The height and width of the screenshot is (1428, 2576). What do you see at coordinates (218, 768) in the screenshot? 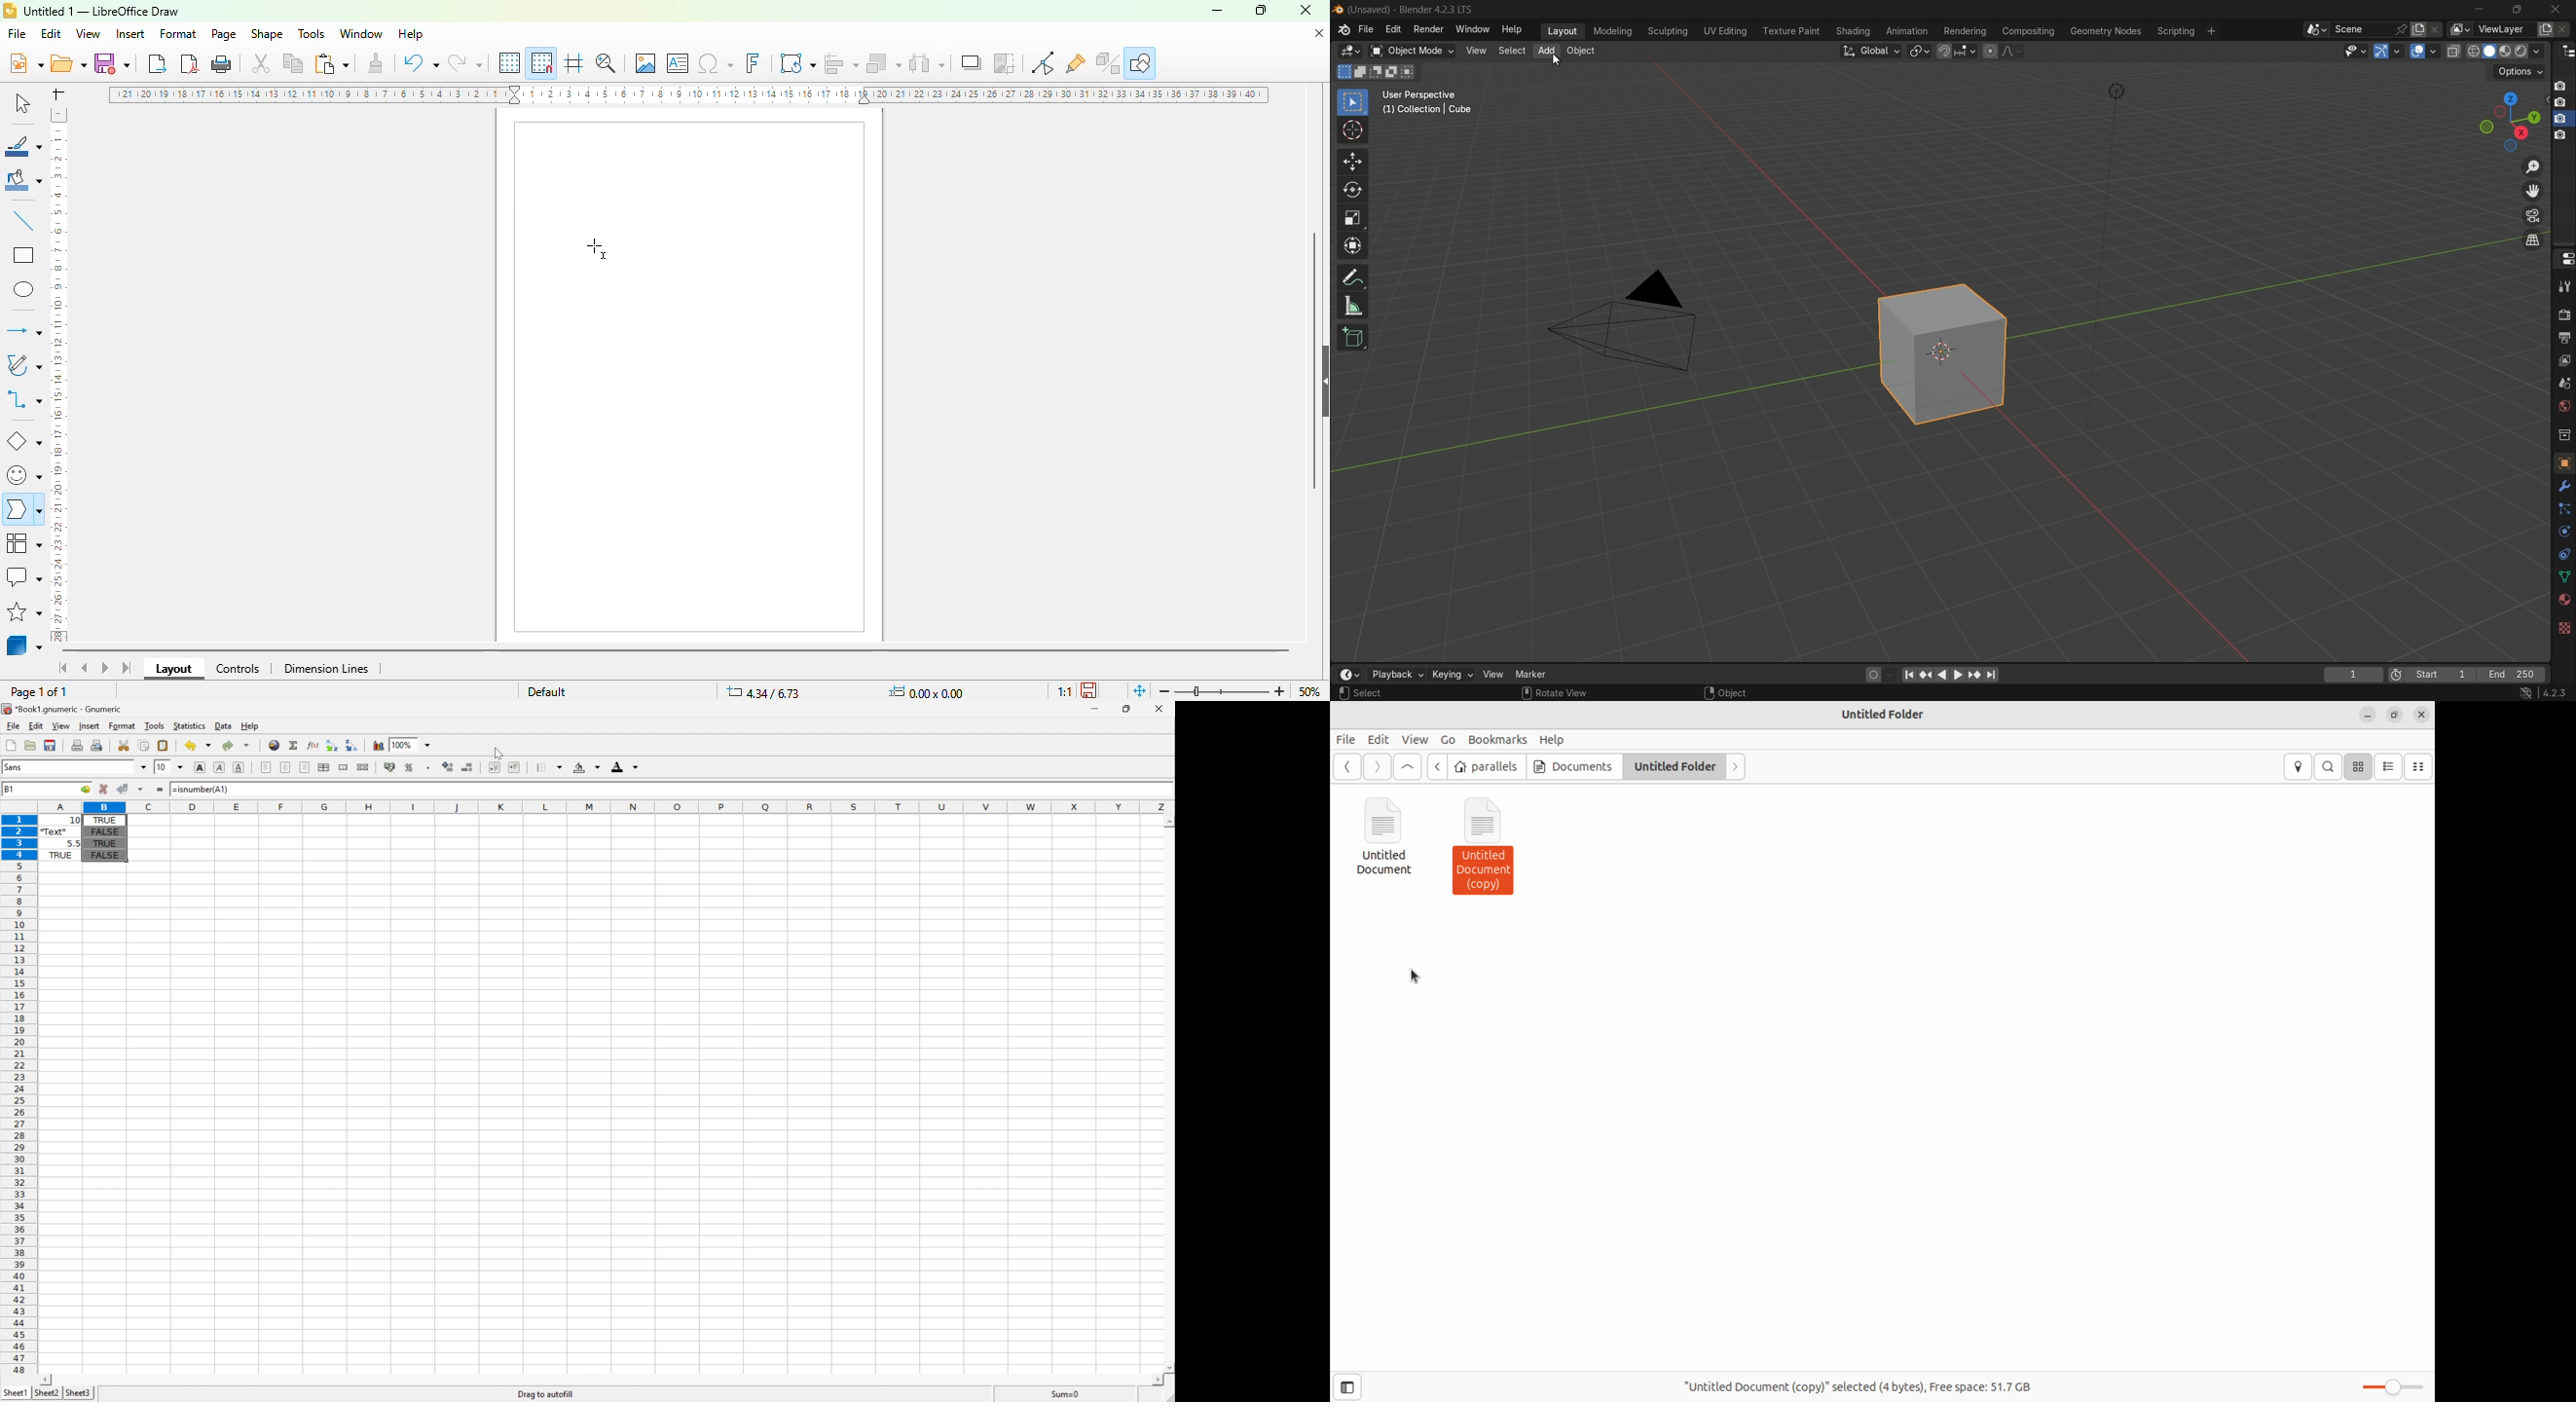
I see `Italic` at bounding box center [218, 768].